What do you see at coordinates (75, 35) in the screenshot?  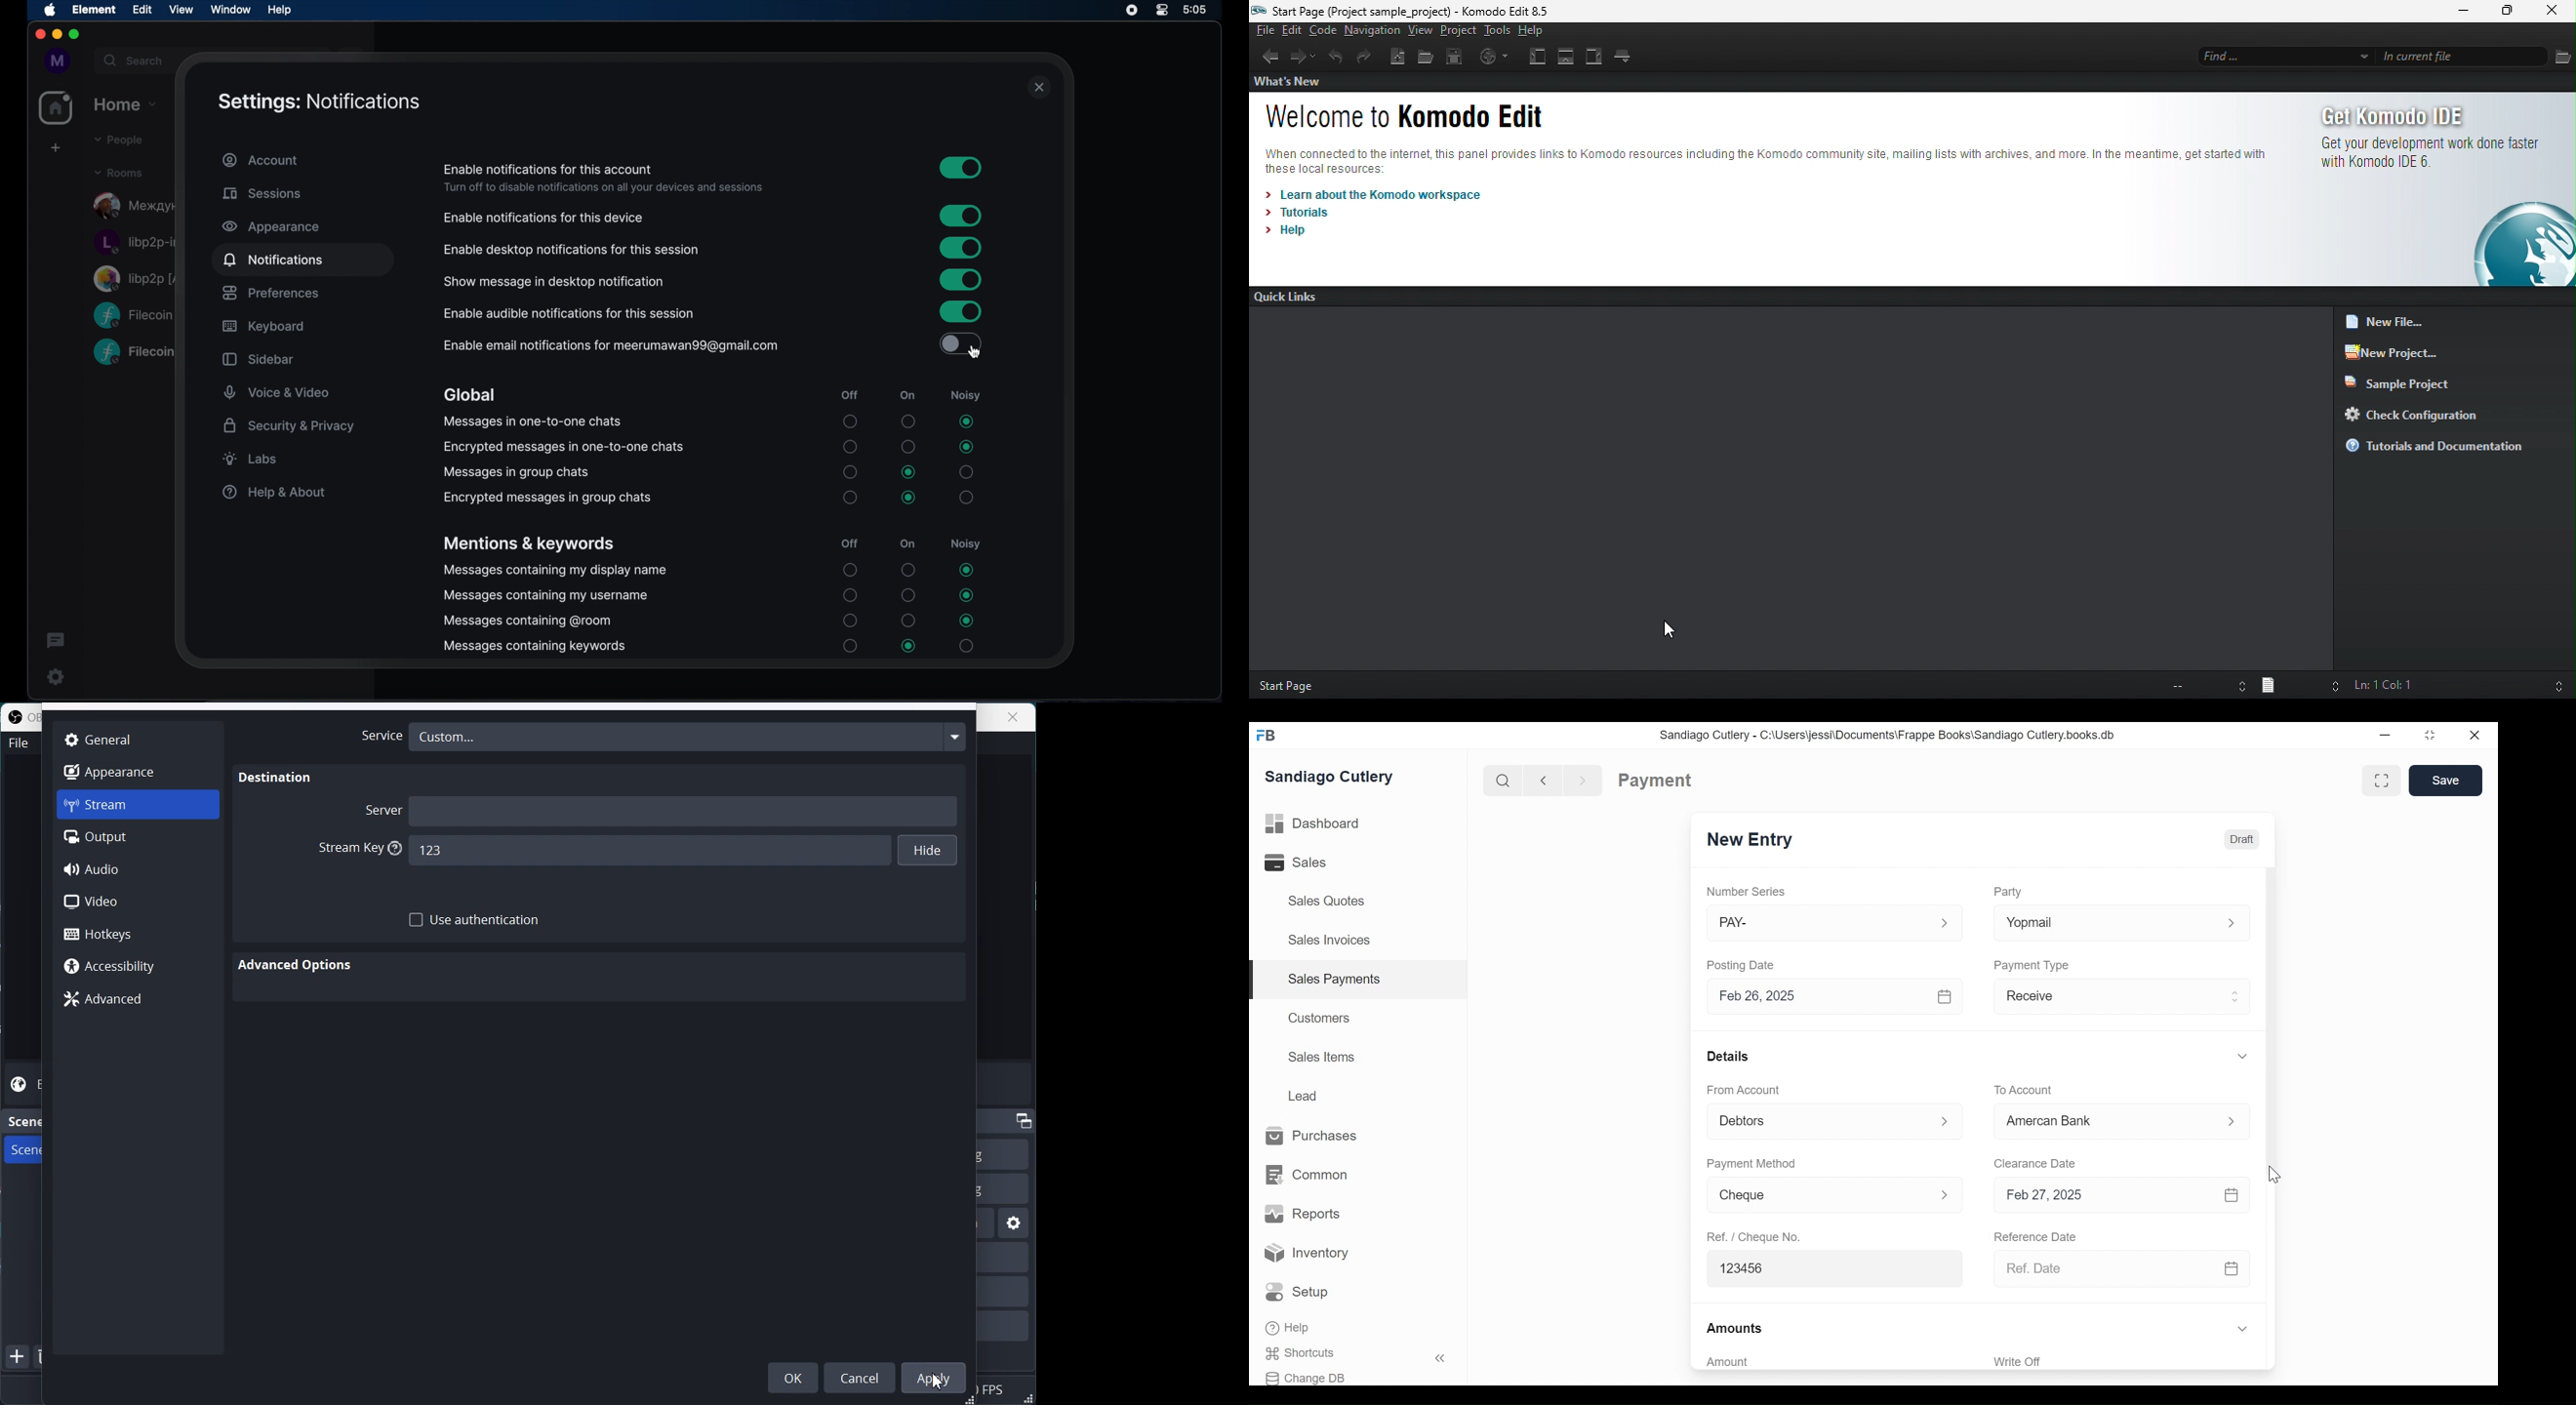 I see `maximize` at bounding box center [75, 35].